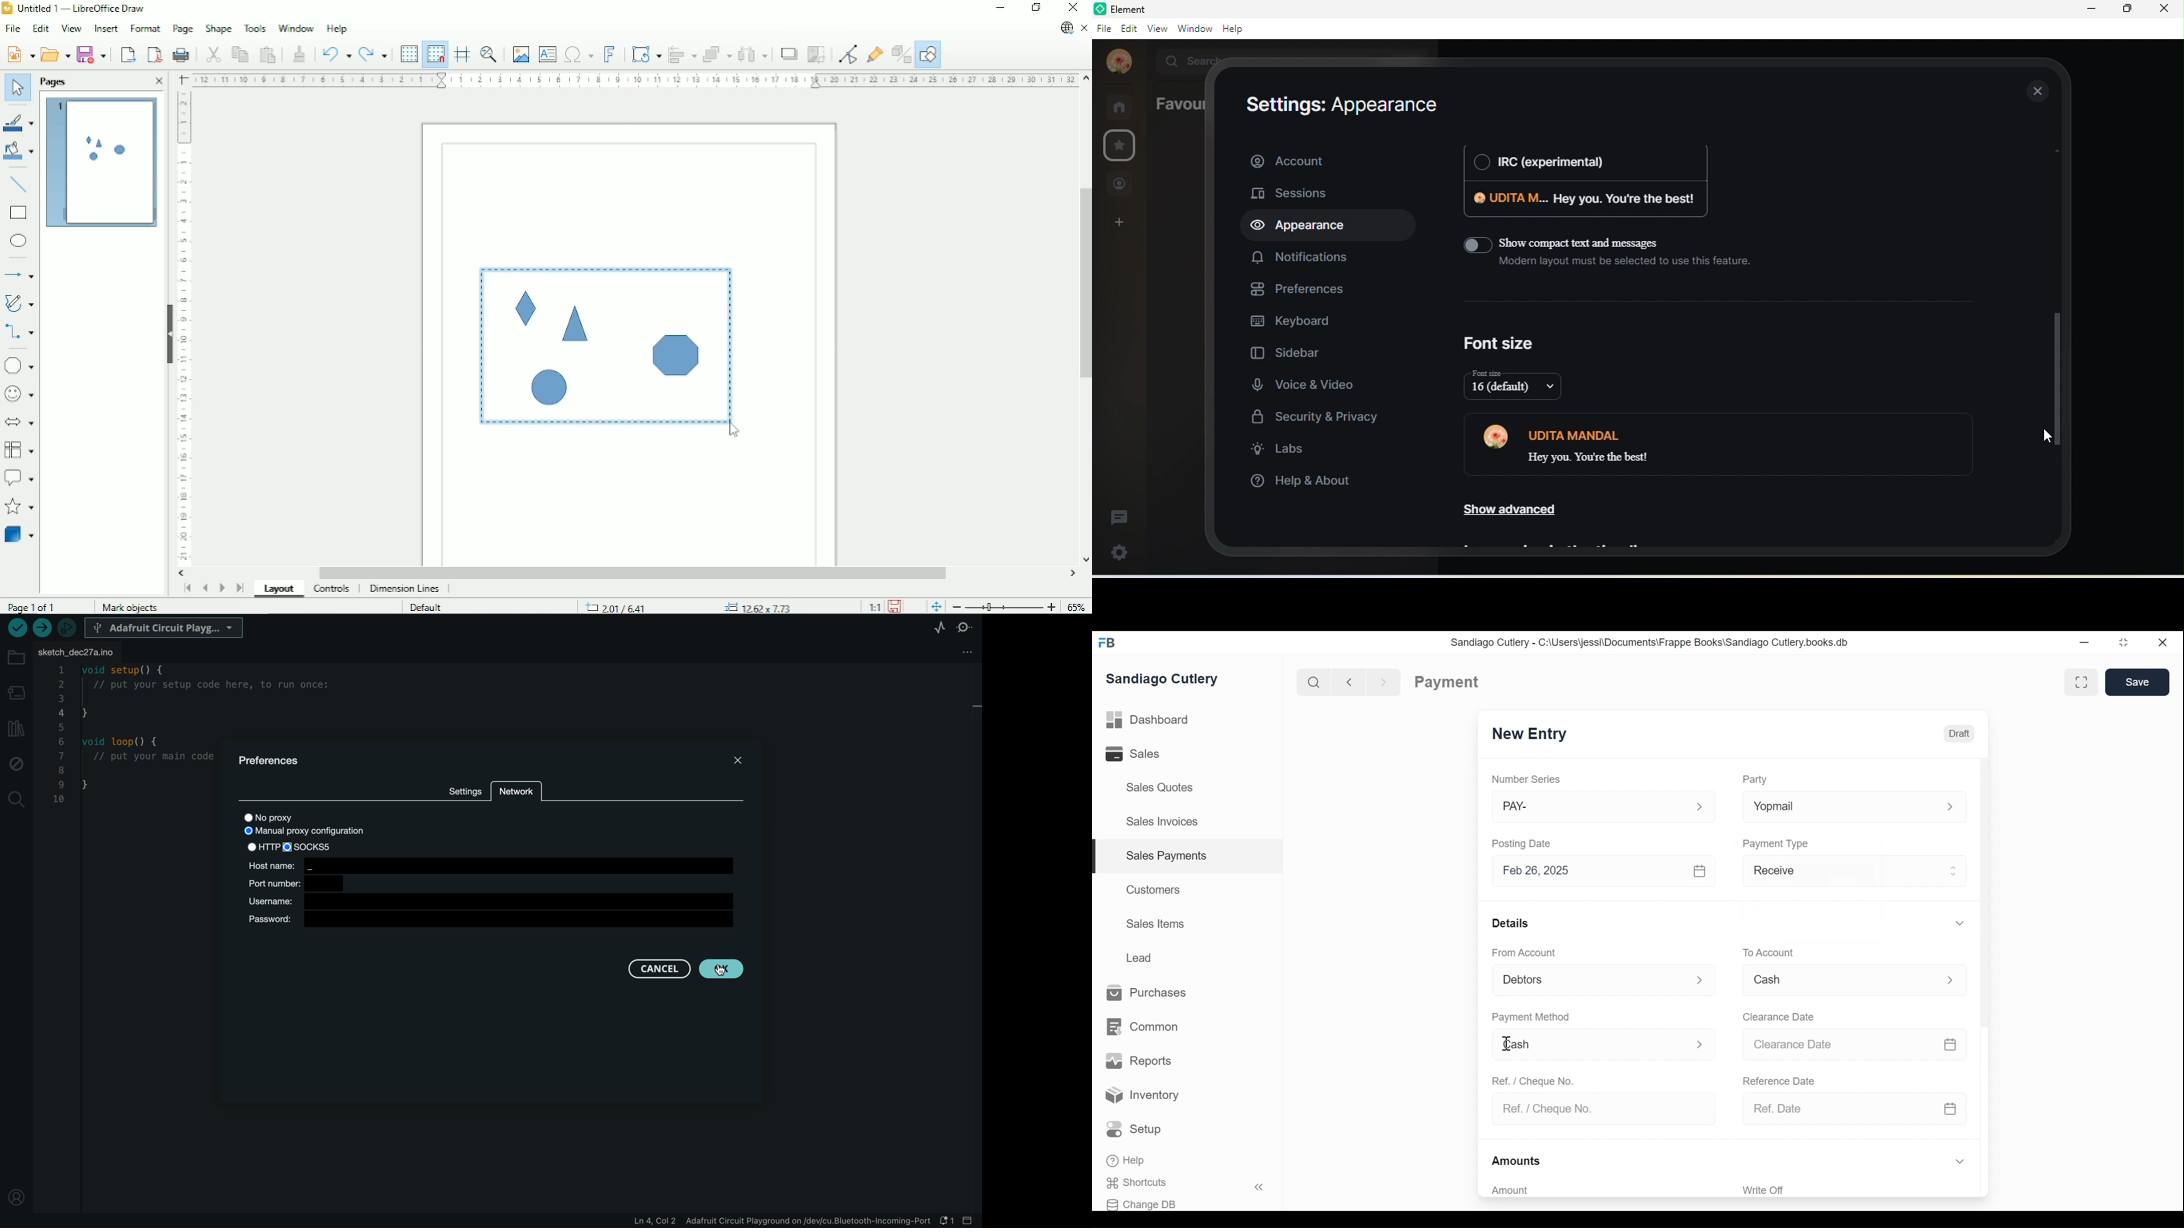  I want to click on Reference Date, so click(1778, 1080).